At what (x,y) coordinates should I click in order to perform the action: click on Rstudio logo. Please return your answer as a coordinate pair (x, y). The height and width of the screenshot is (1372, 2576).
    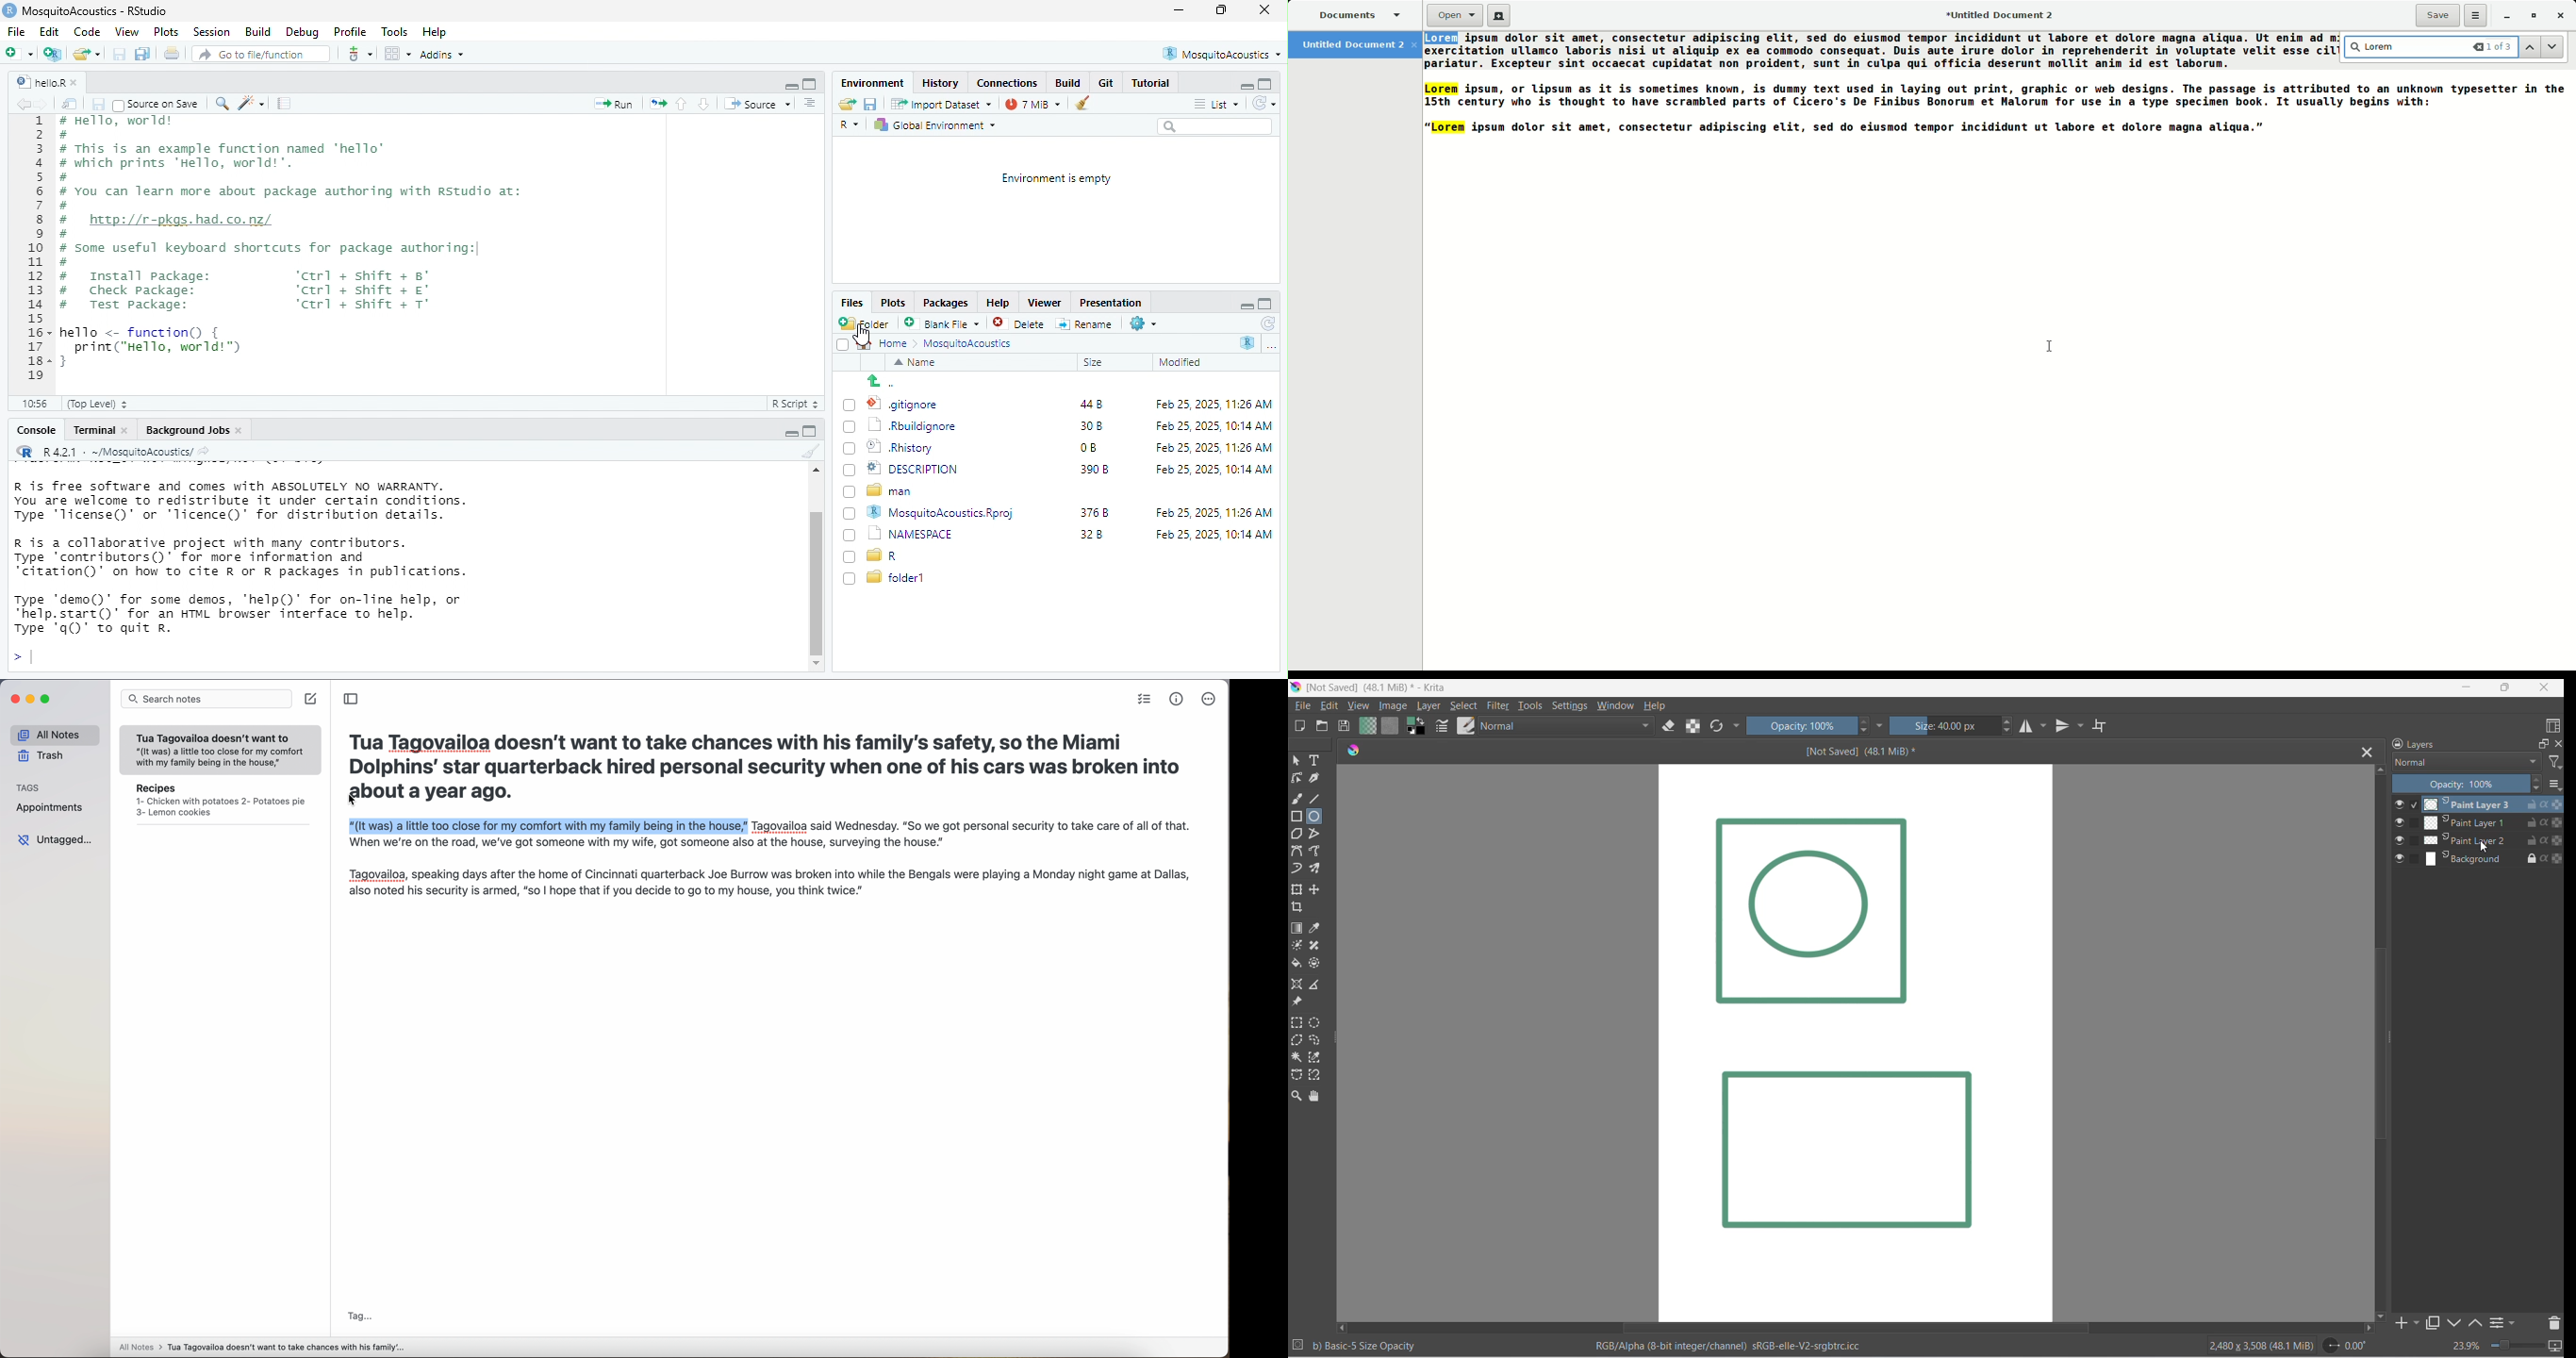
    Looking at the image, I should click on (11, 12).